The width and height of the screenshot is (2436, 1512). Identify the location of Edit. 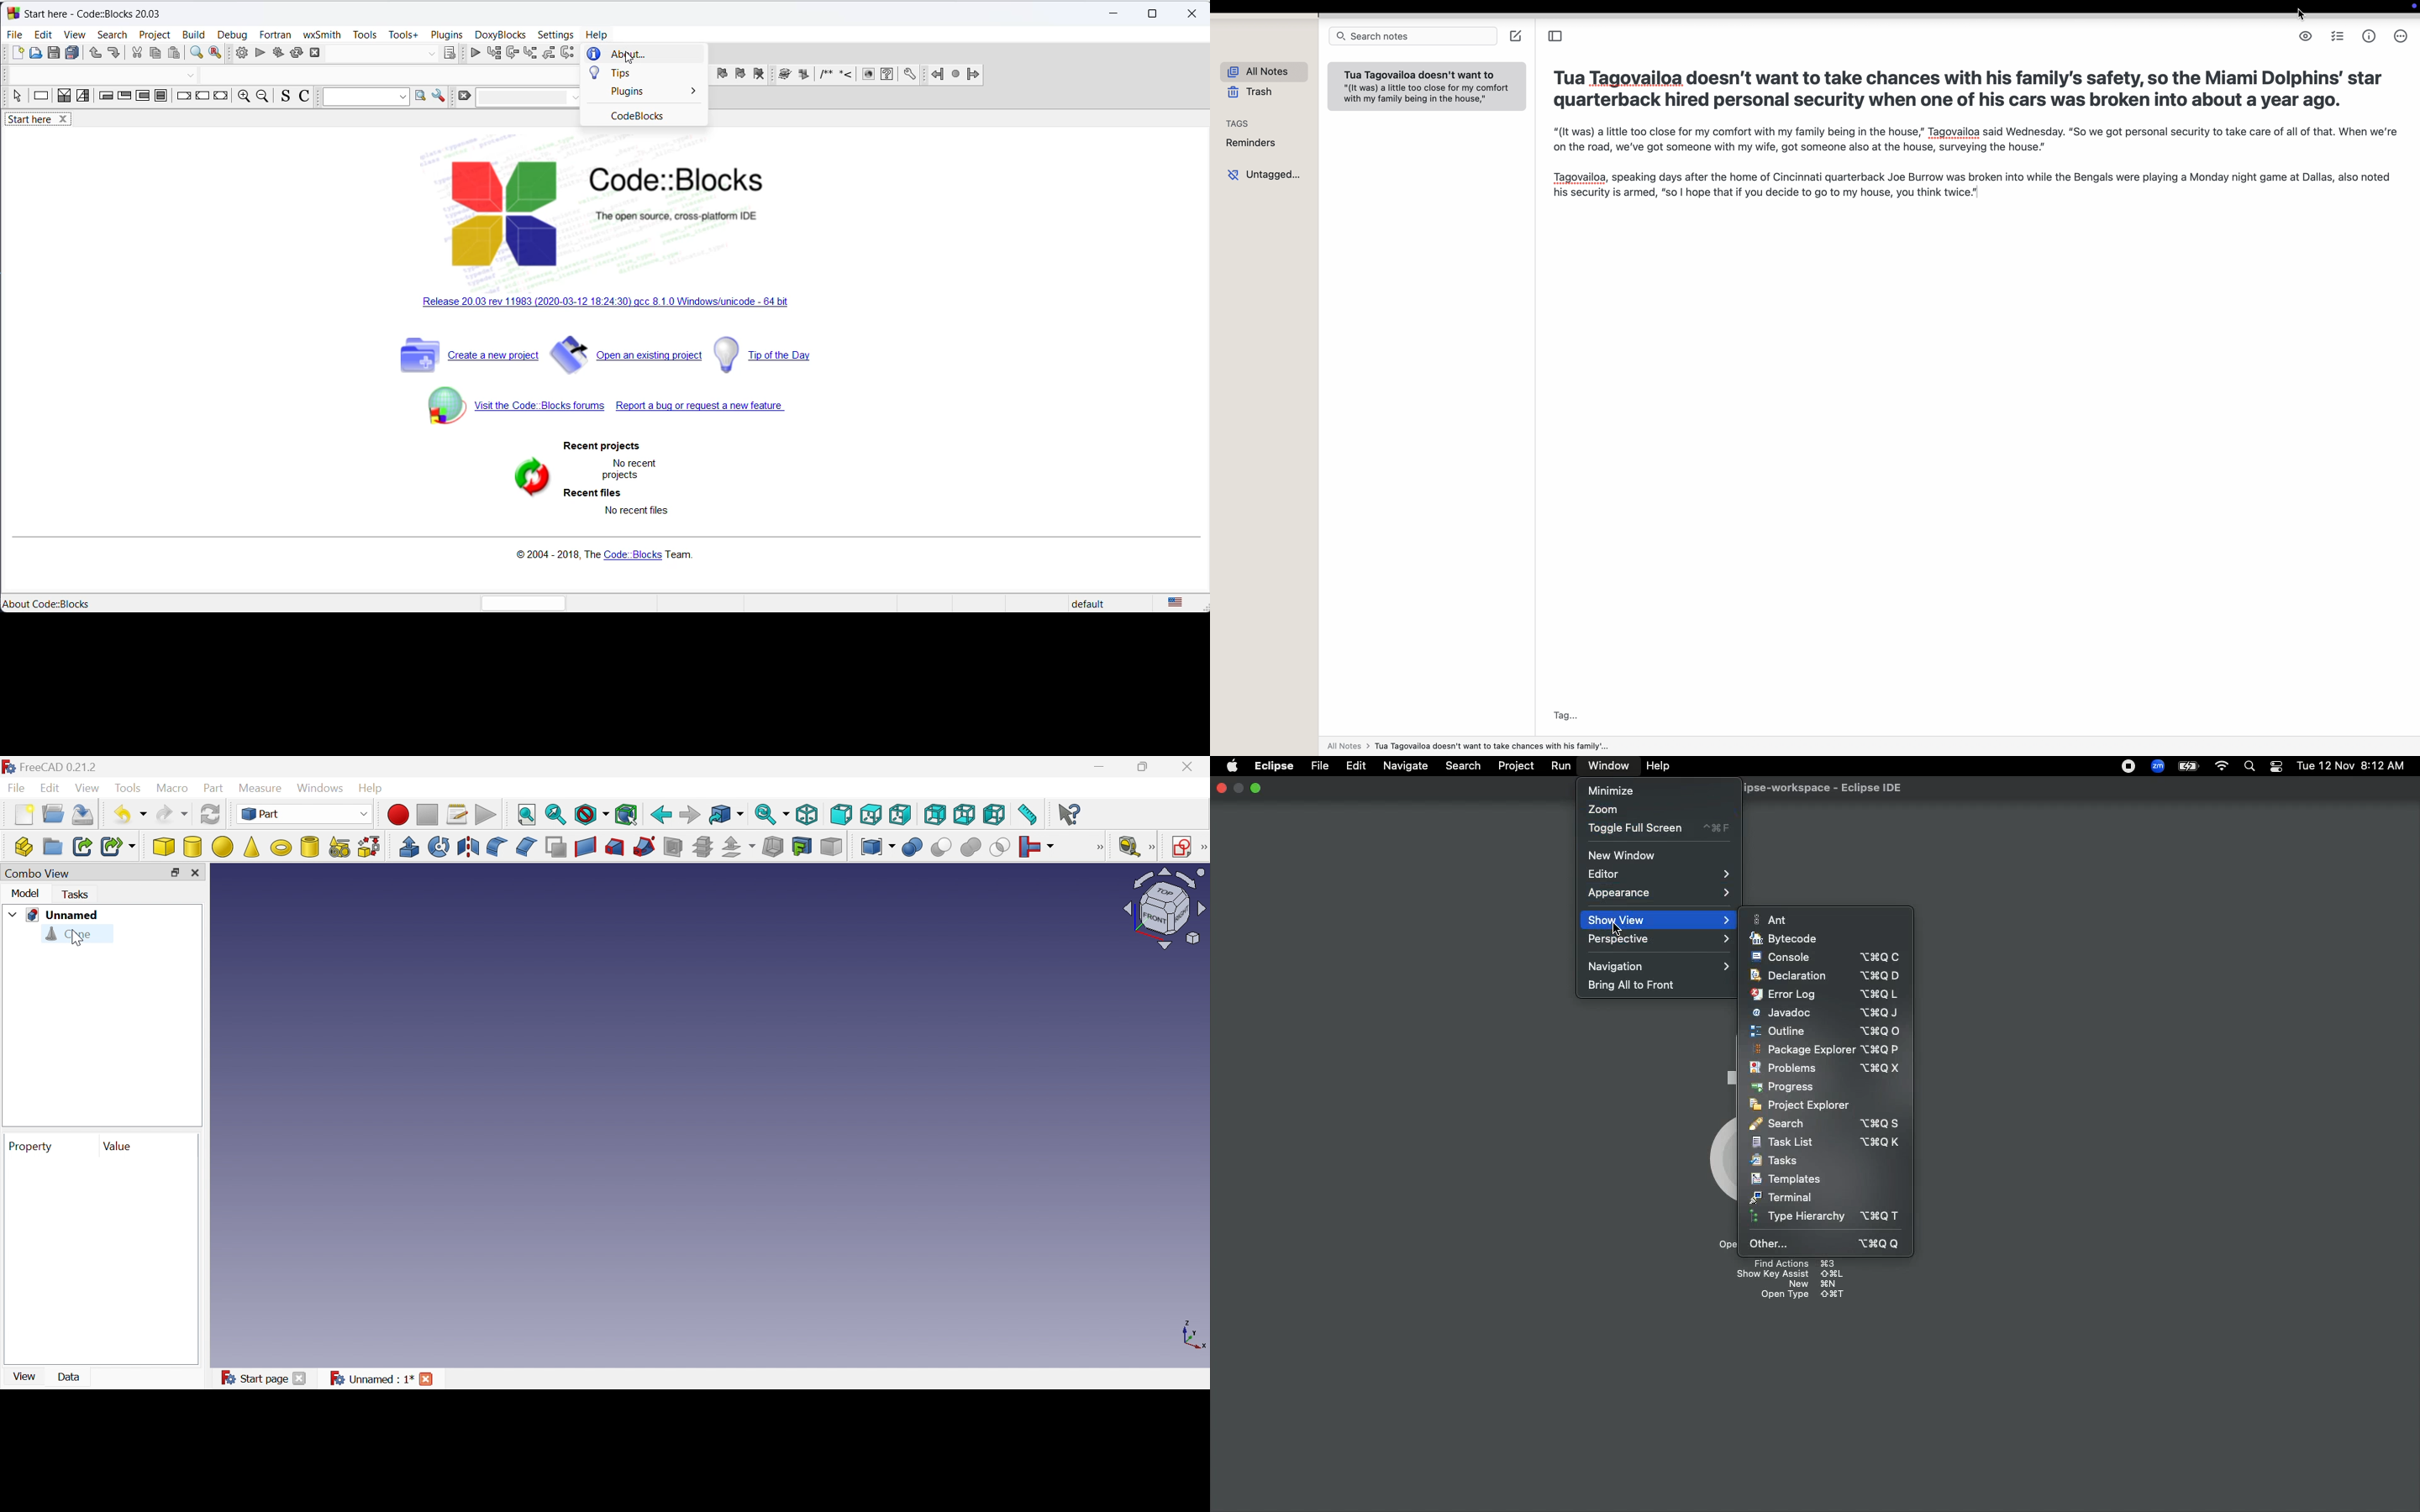
(50, 789).